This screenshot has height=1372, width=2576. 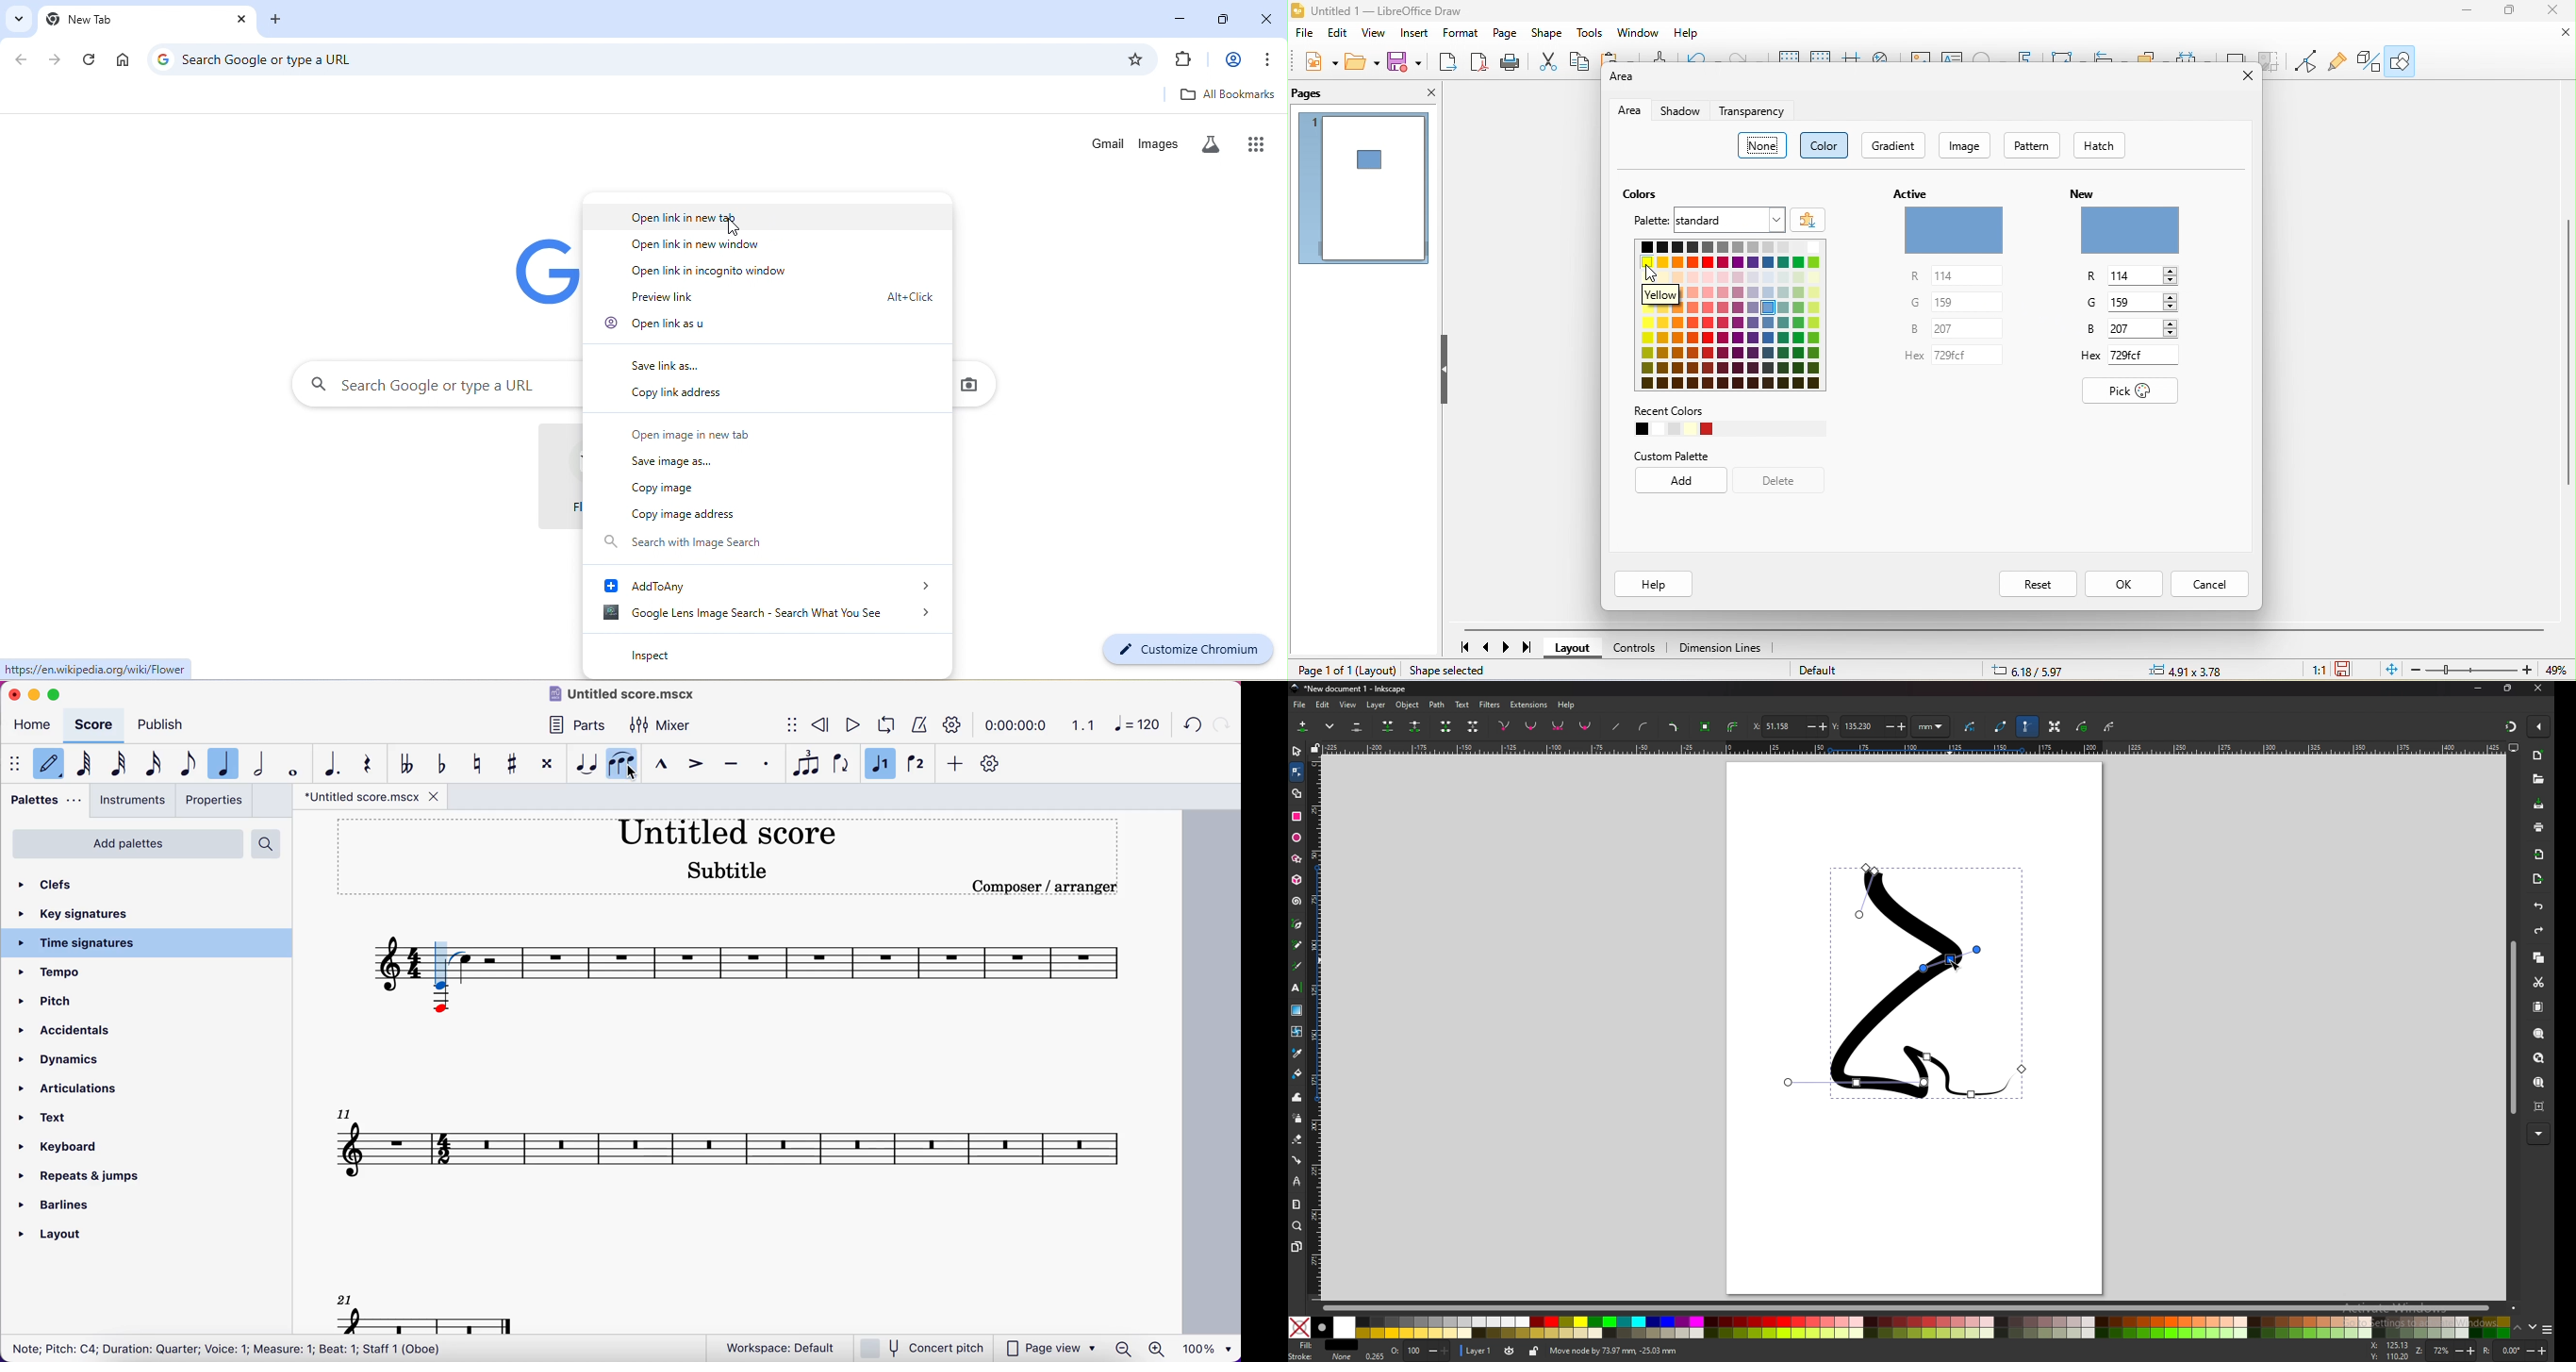 I want to click on zoom, so click(x=2454, y=1352).